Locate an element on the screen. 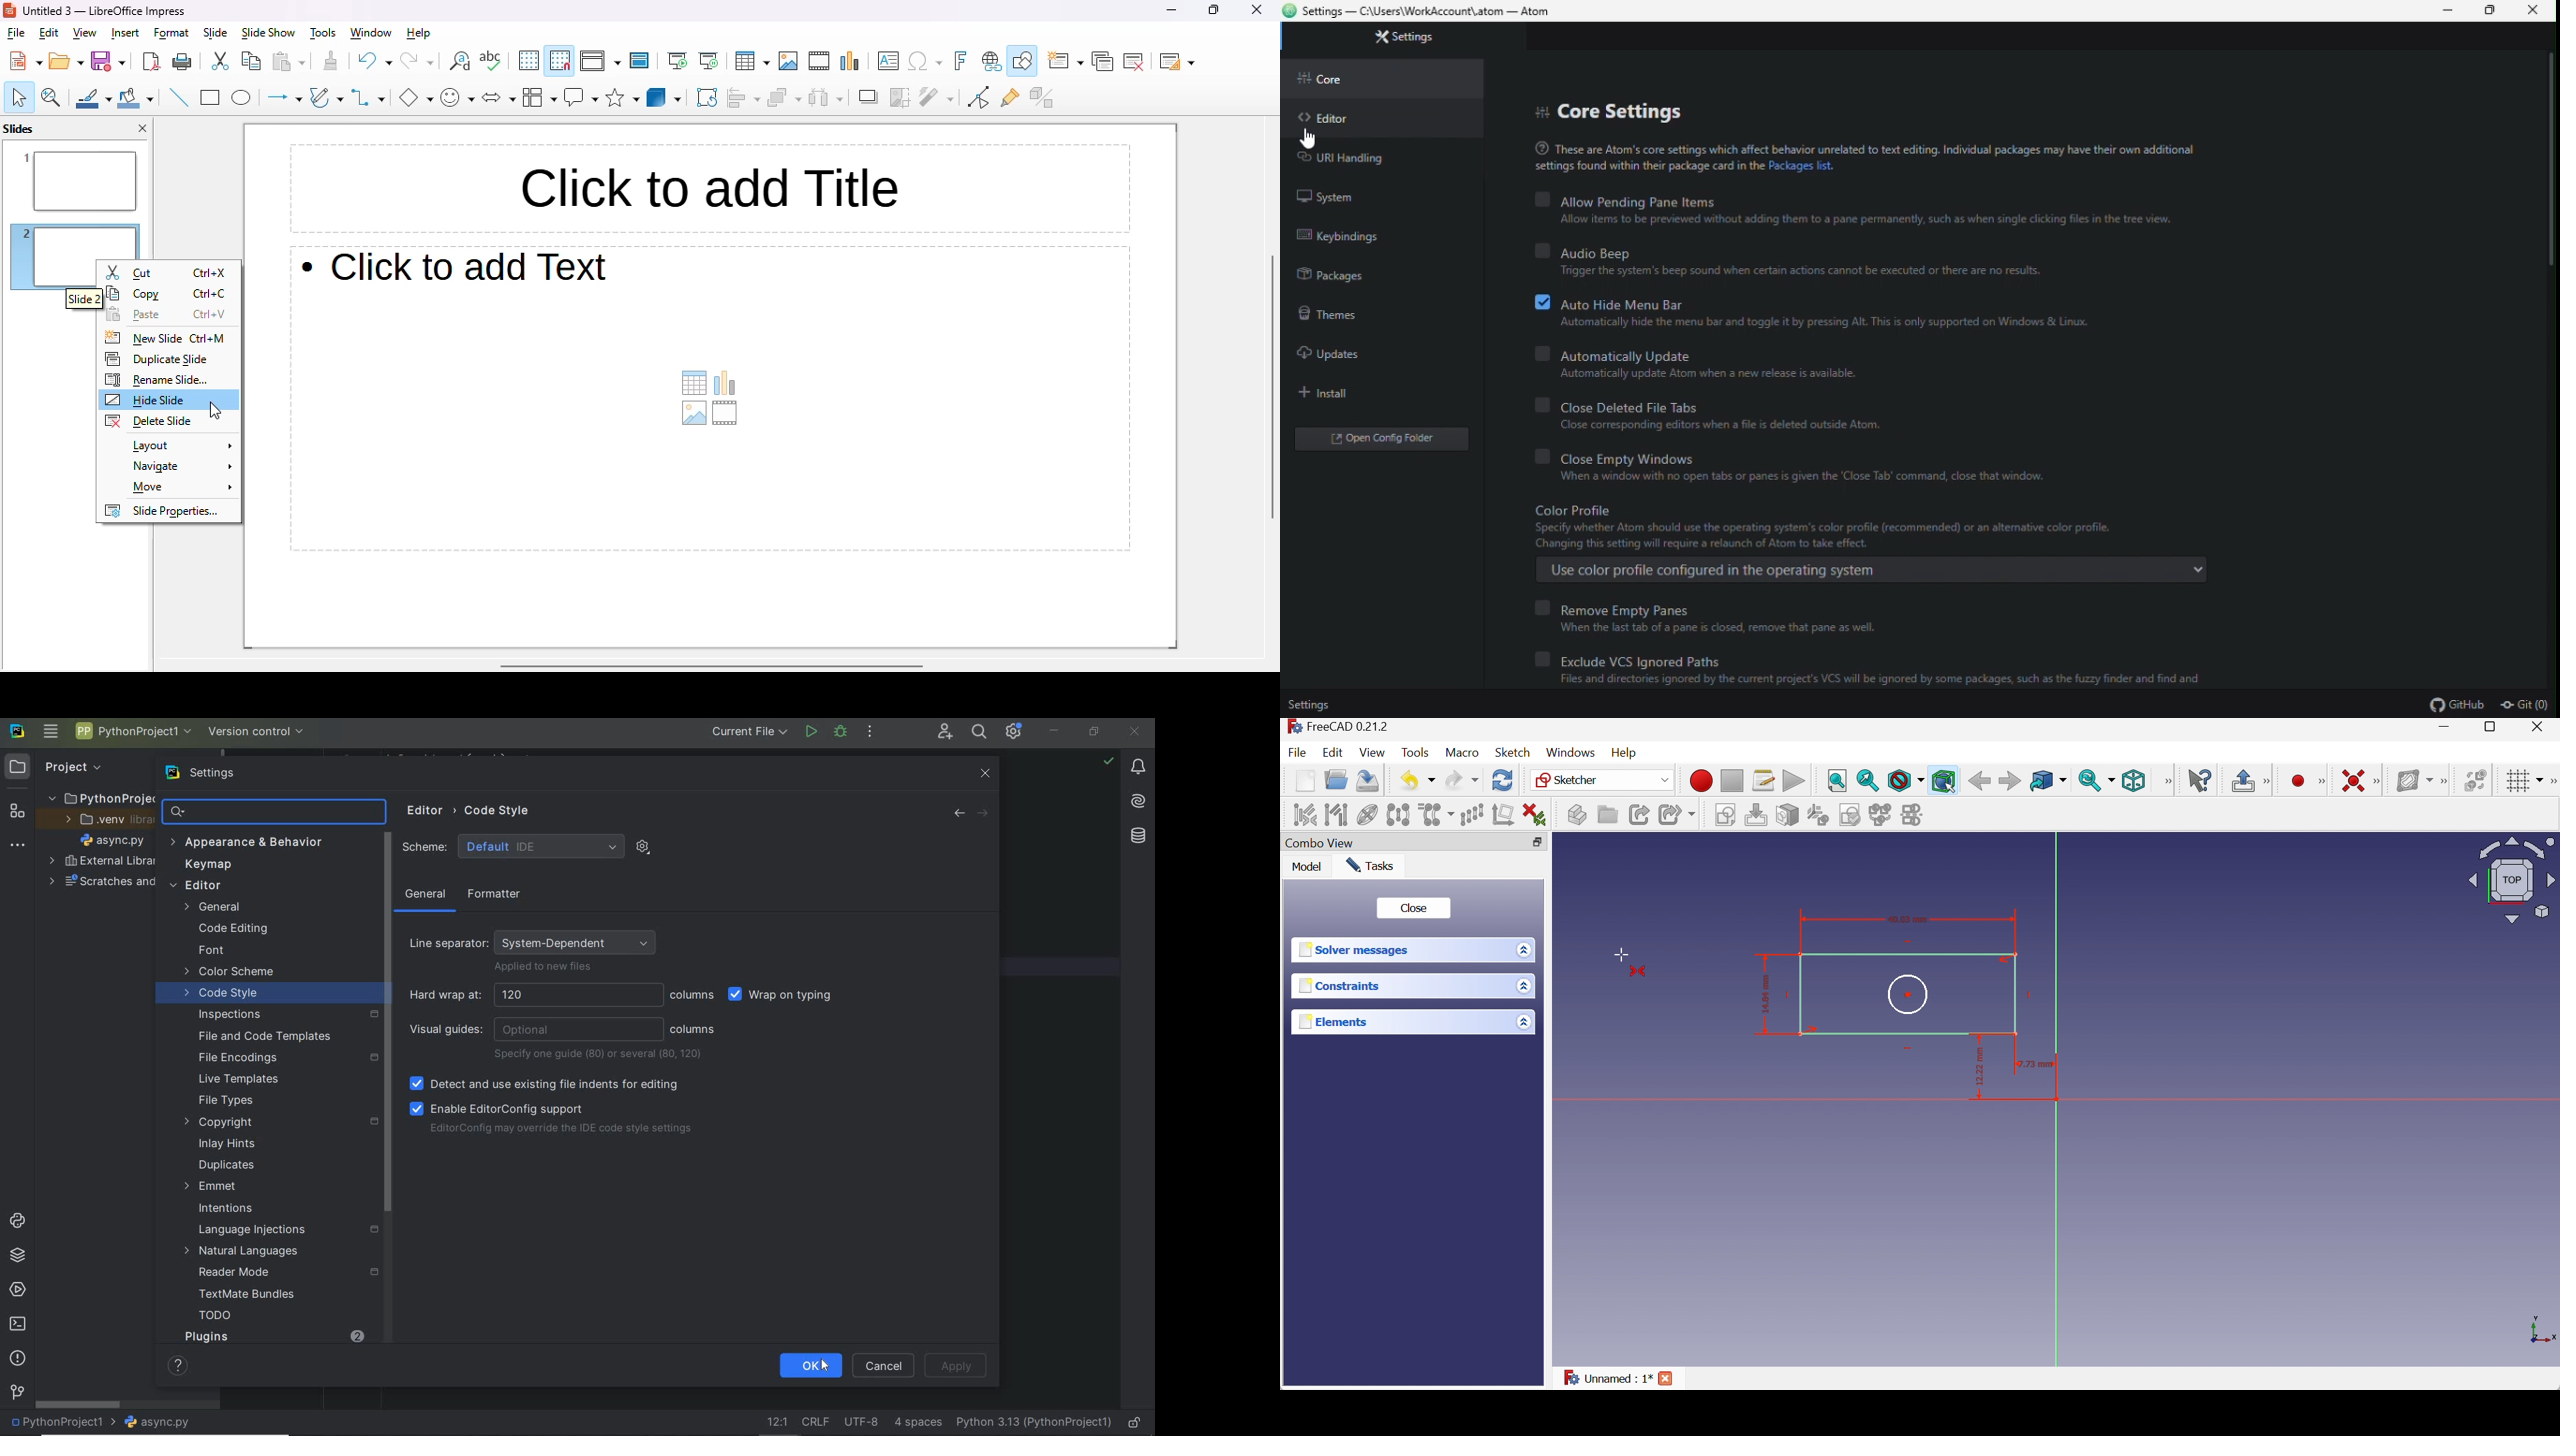  project folder is located at coordinates (99, 799).